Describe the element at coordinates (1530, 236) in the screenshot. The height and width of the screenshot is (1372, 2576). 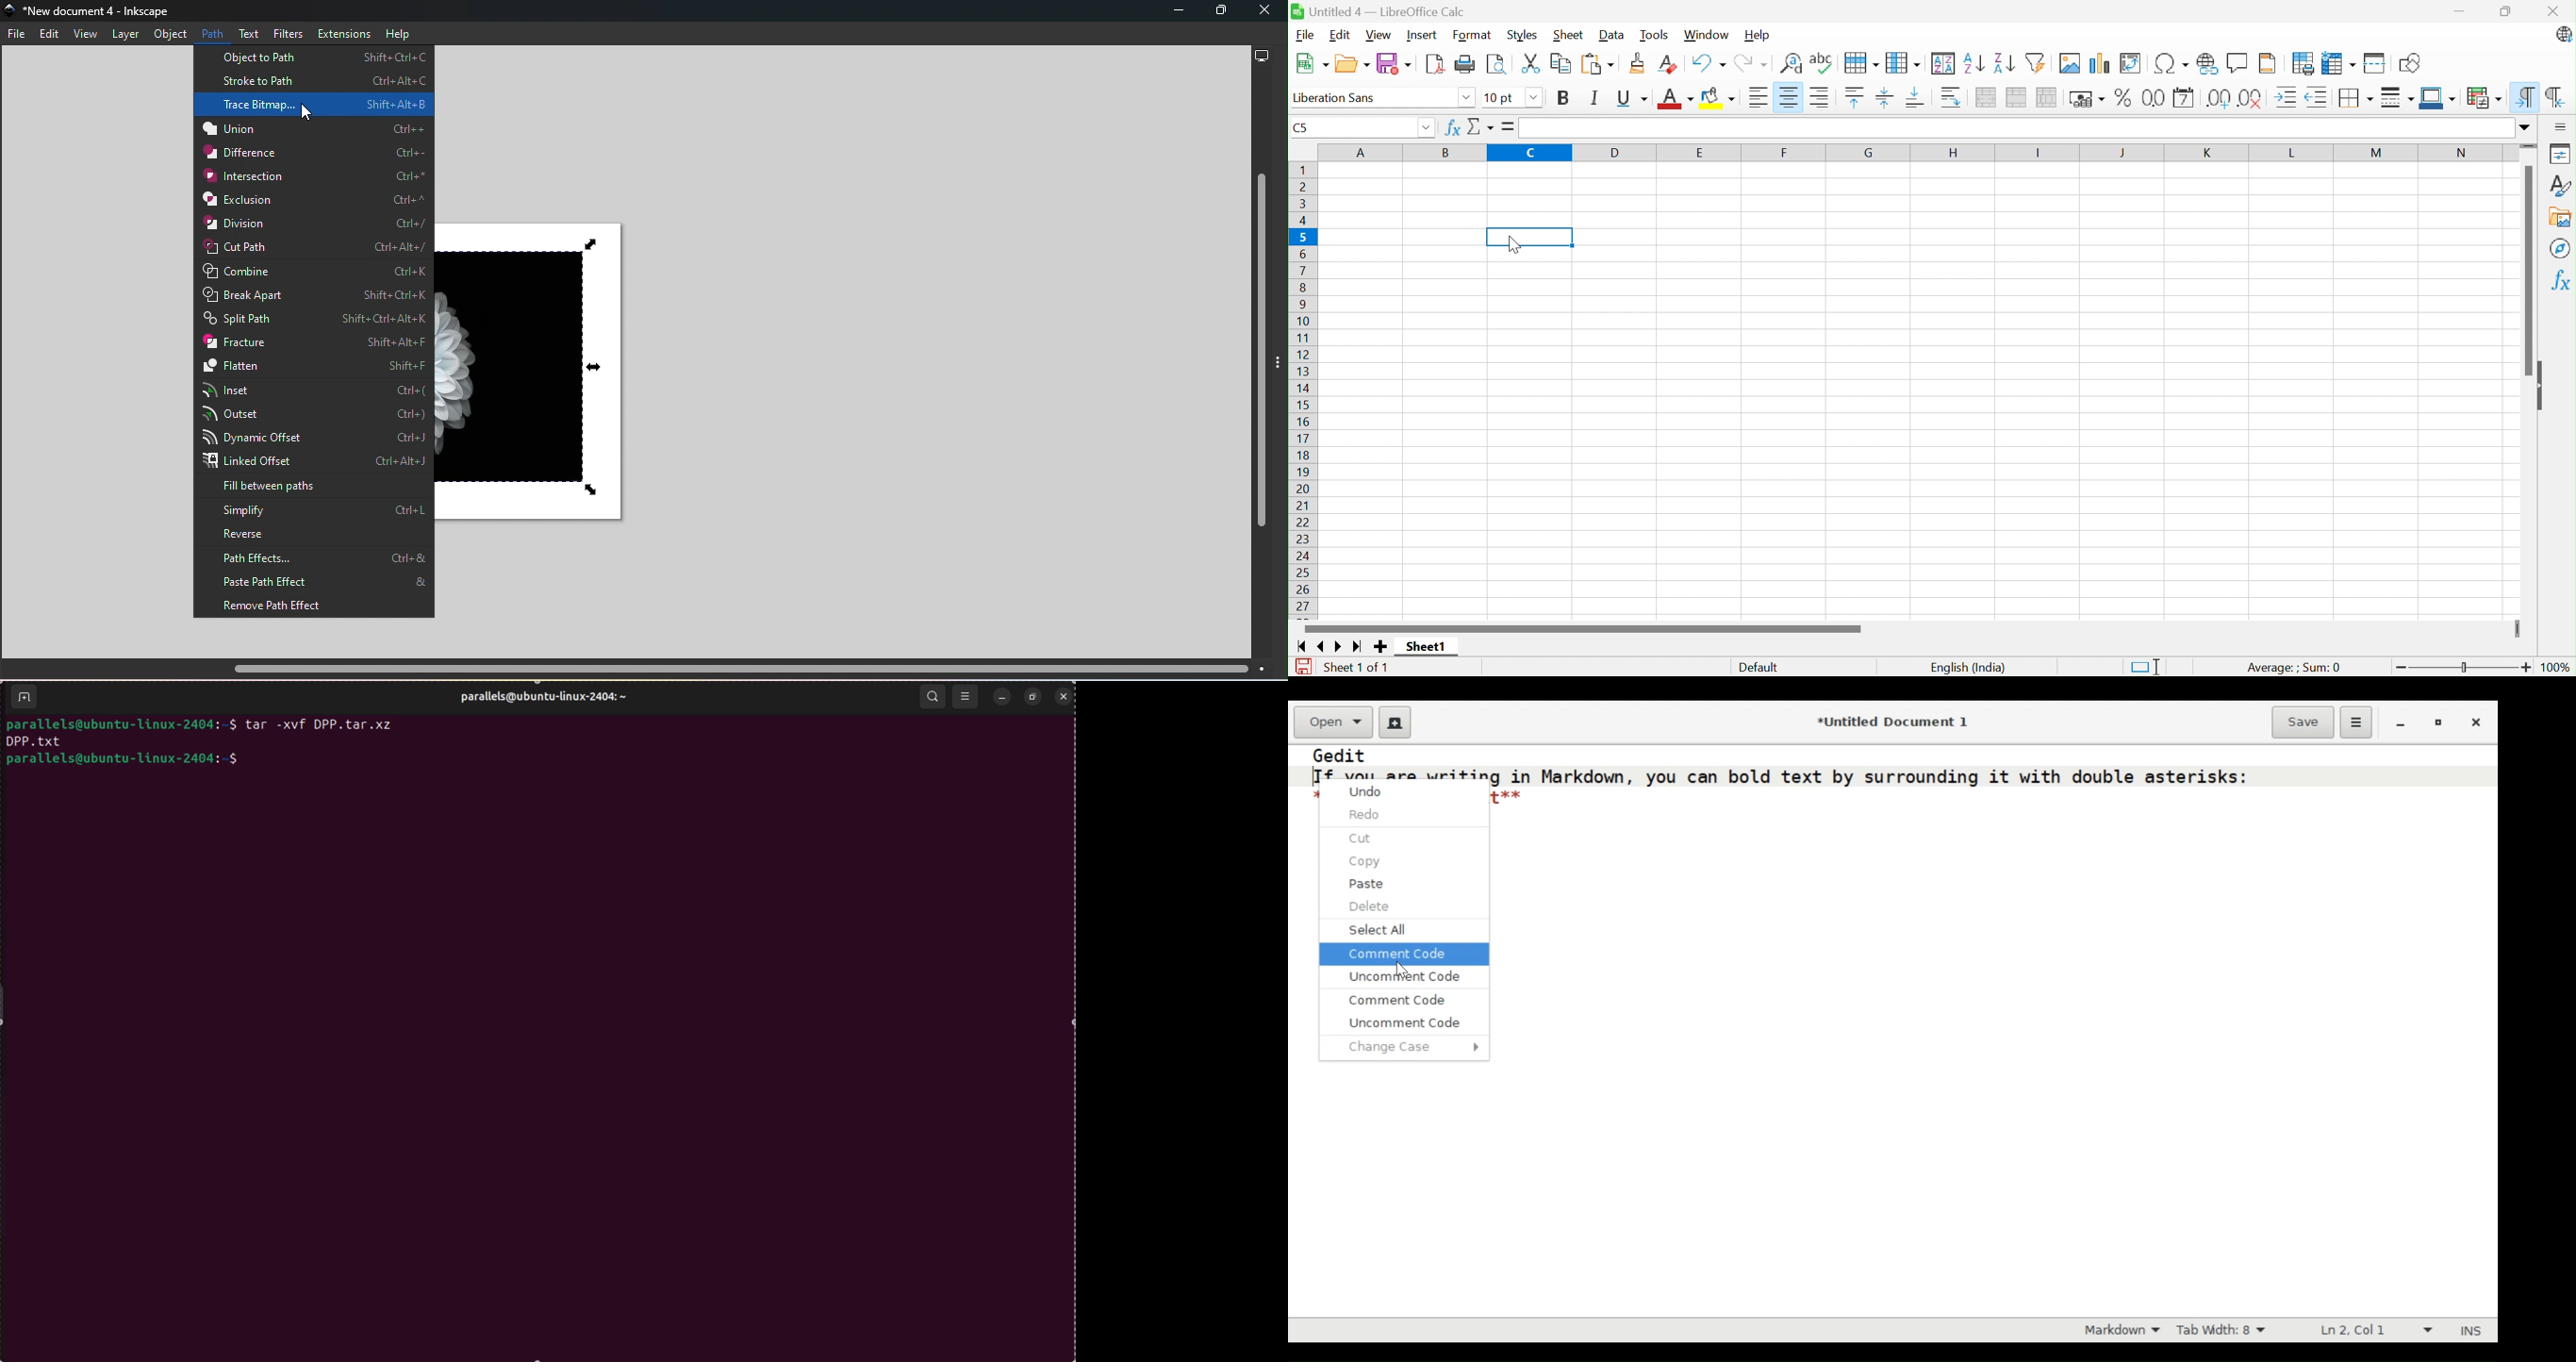
I see `c5 cell` at that location.